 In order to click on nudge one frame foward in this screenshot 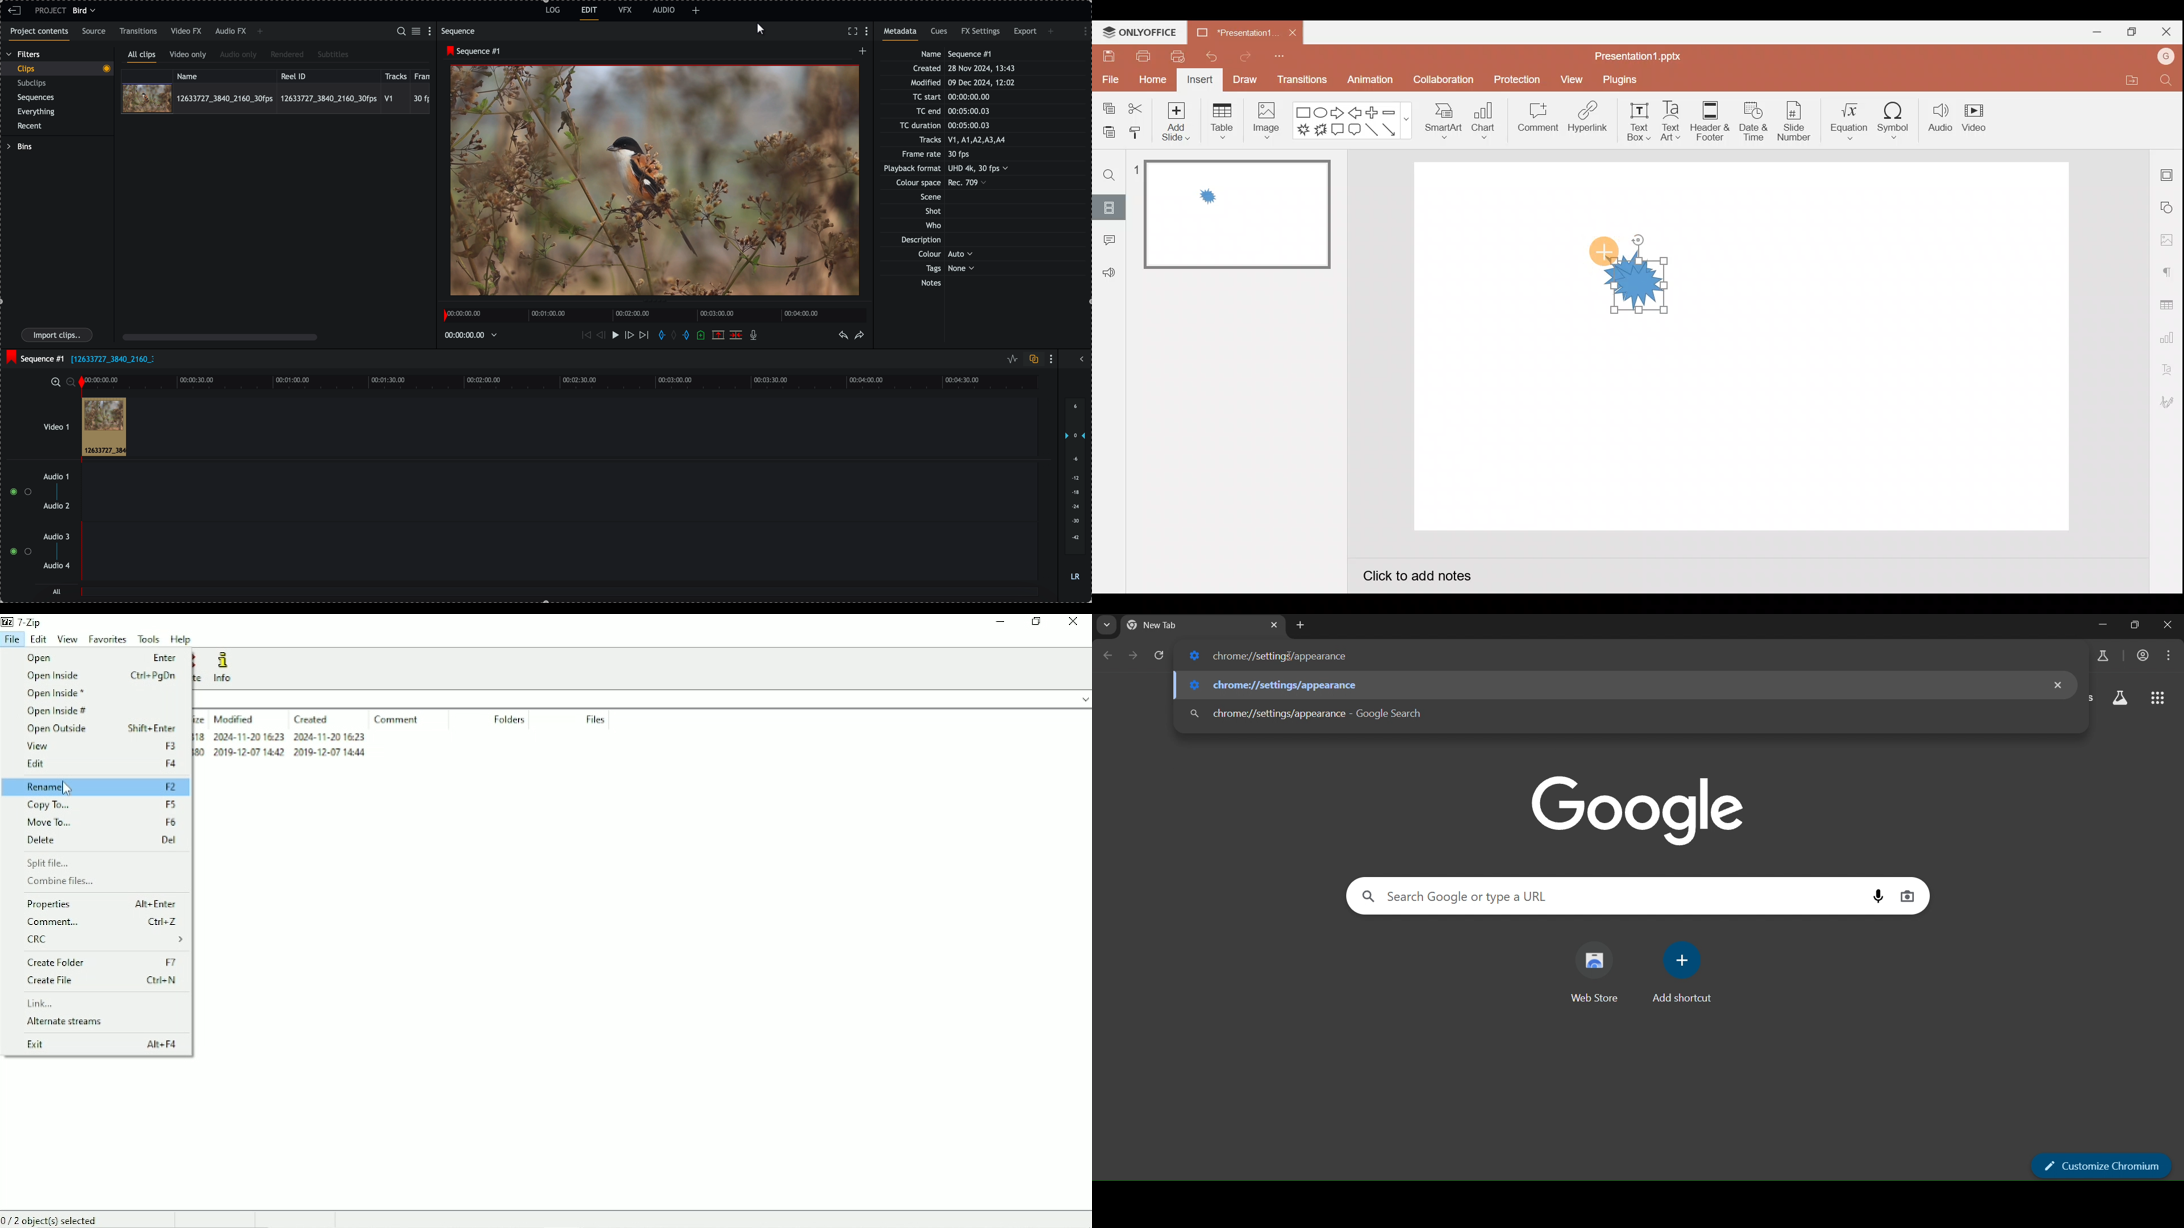, I will do `click(629, 336)`.